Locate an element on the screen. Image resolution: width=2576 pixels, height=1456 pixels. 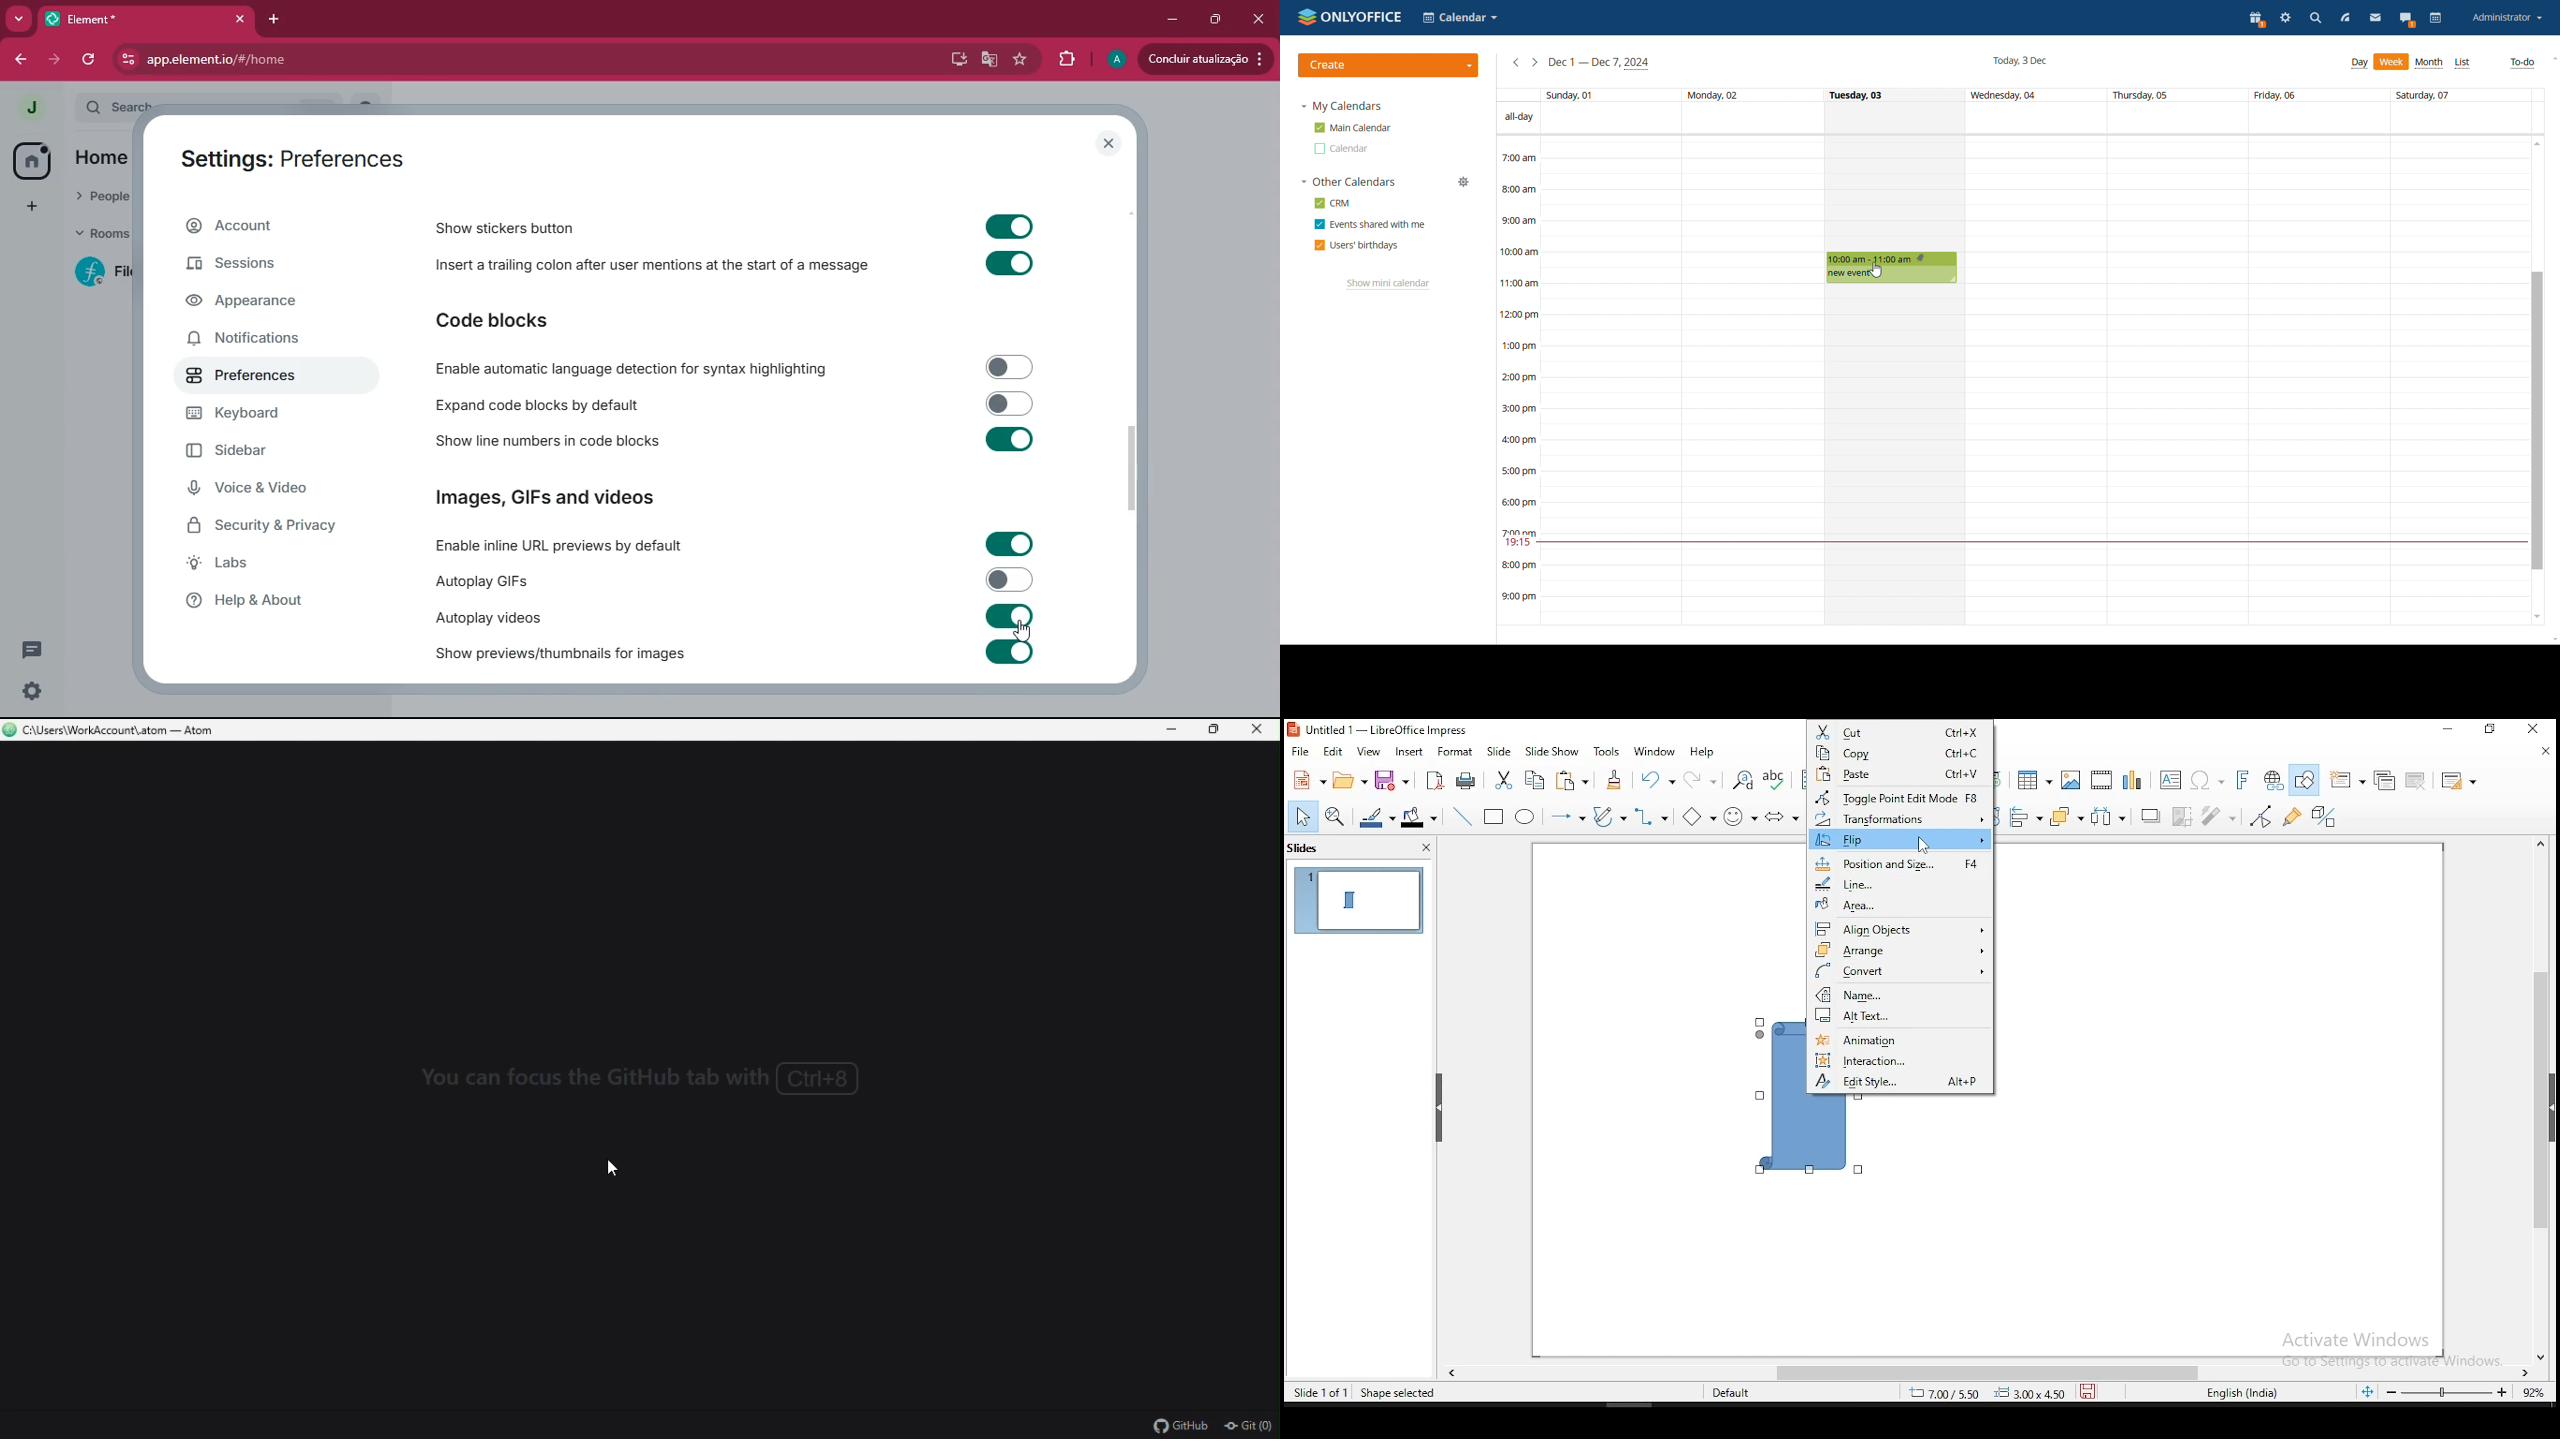
close is located at coordinates (1109, 143).